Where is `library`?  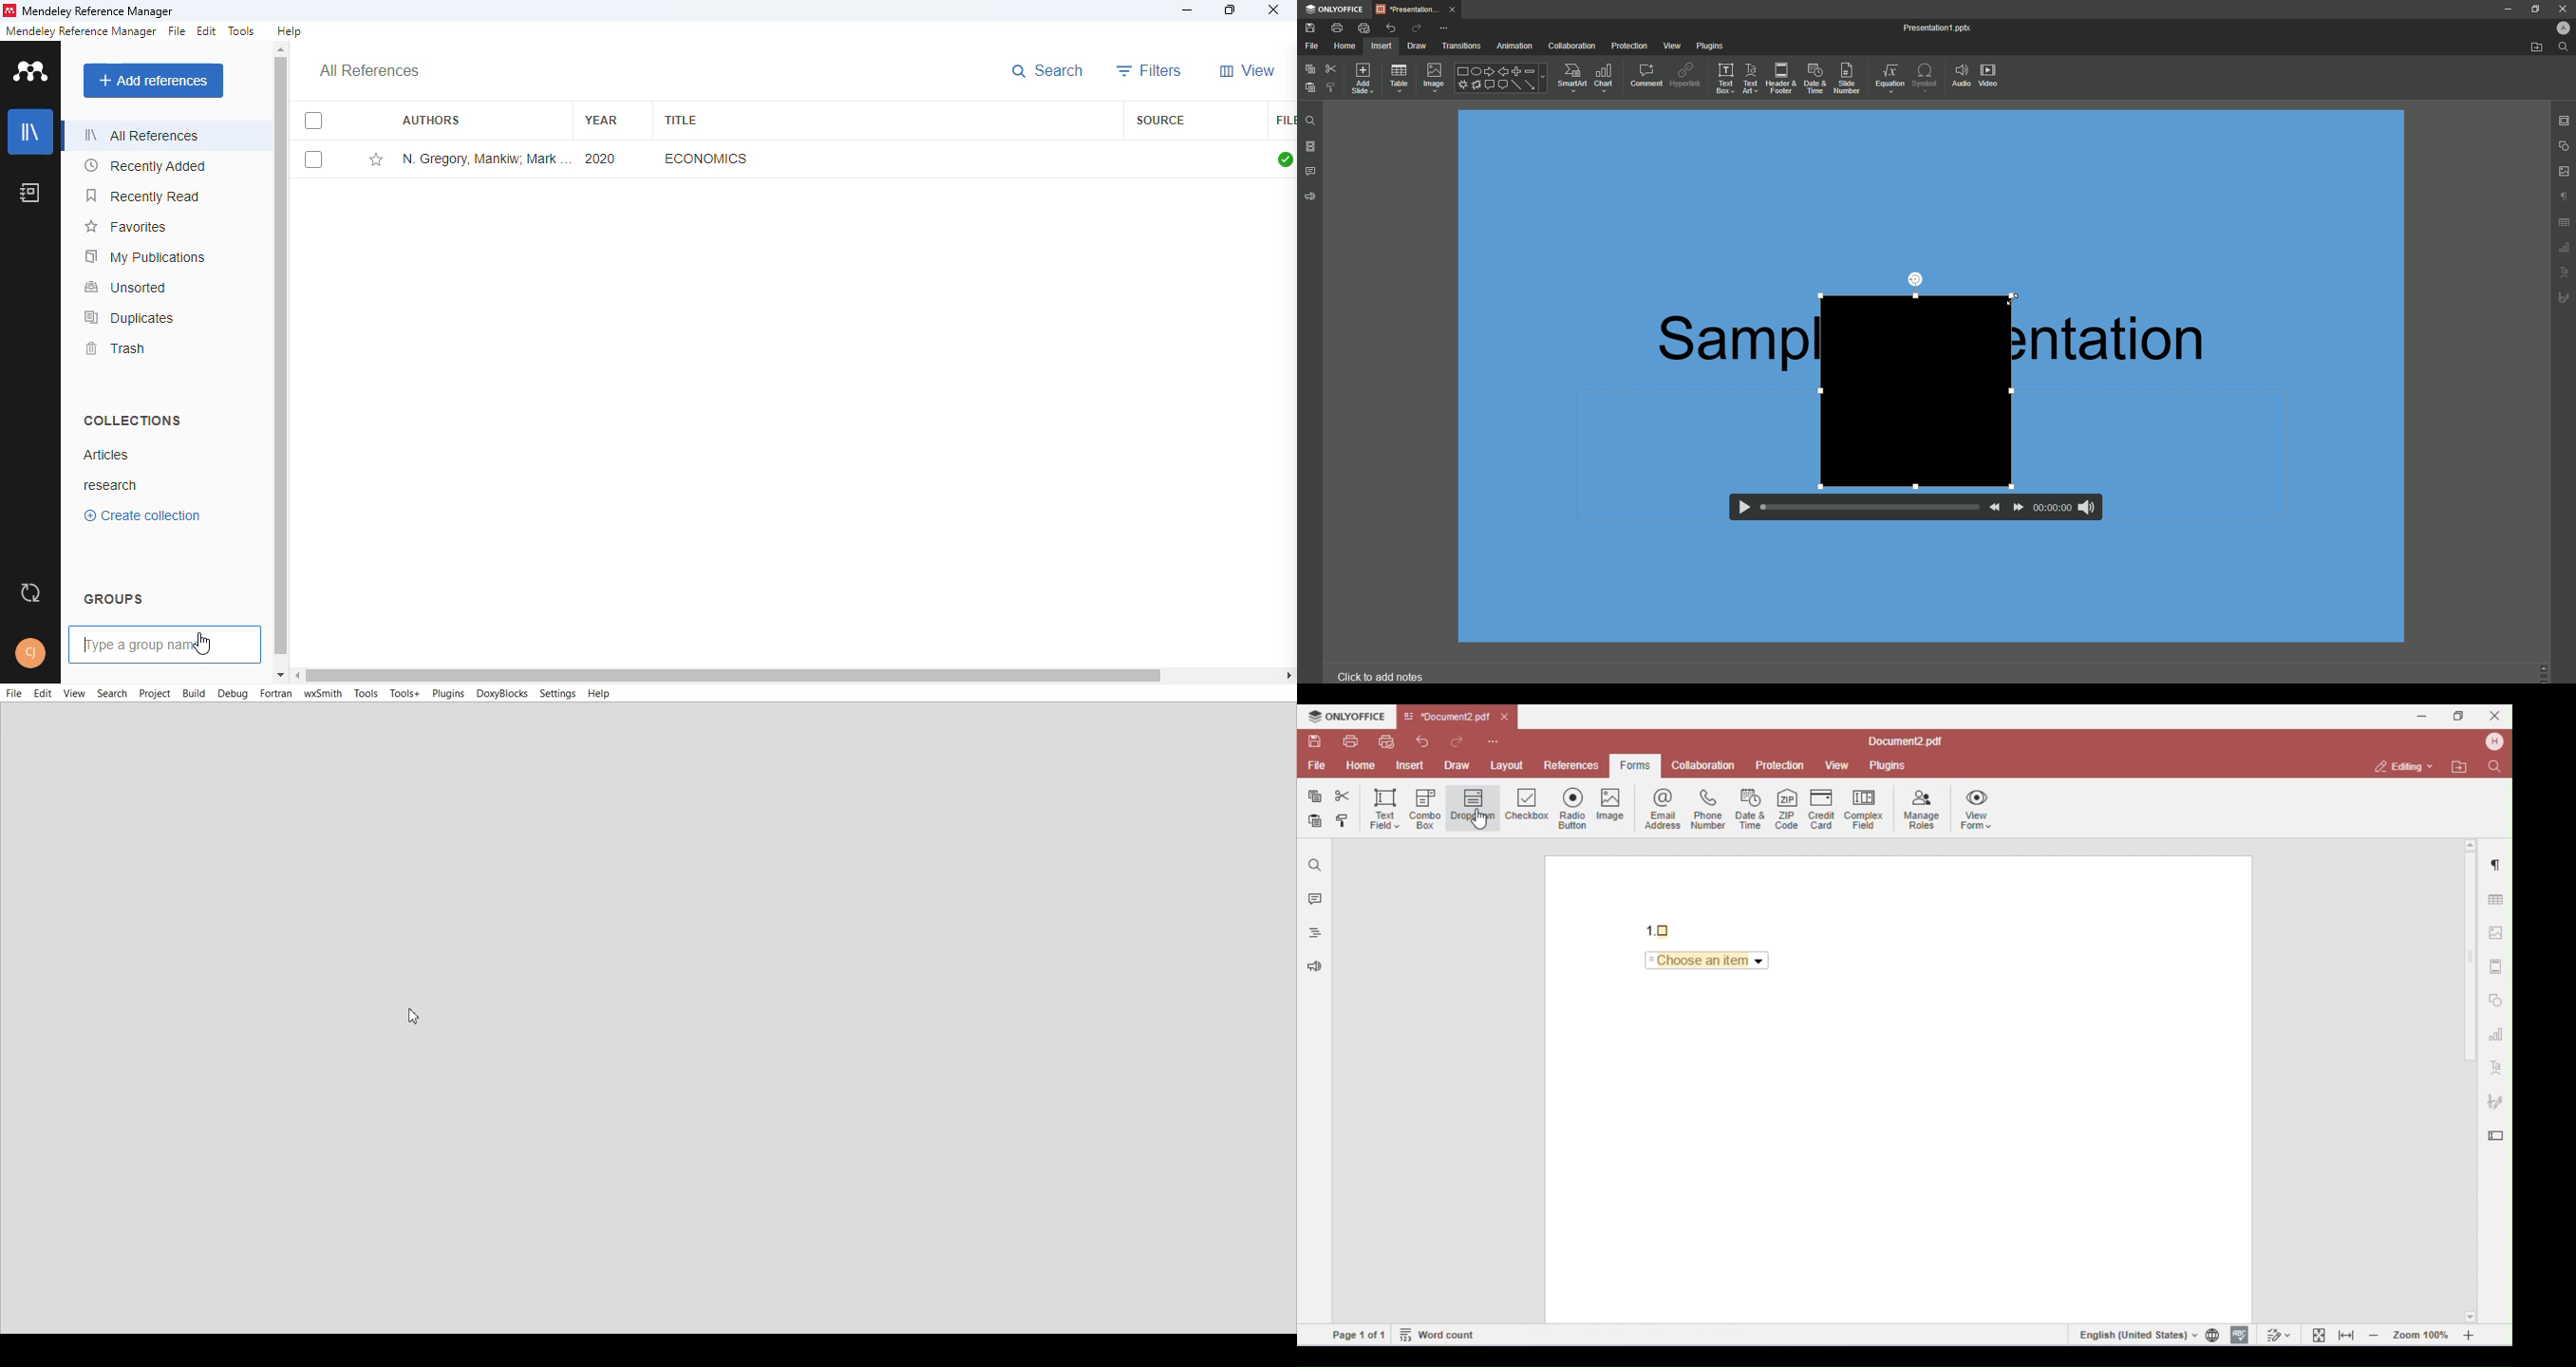 library is located at coordinates (30, 131).